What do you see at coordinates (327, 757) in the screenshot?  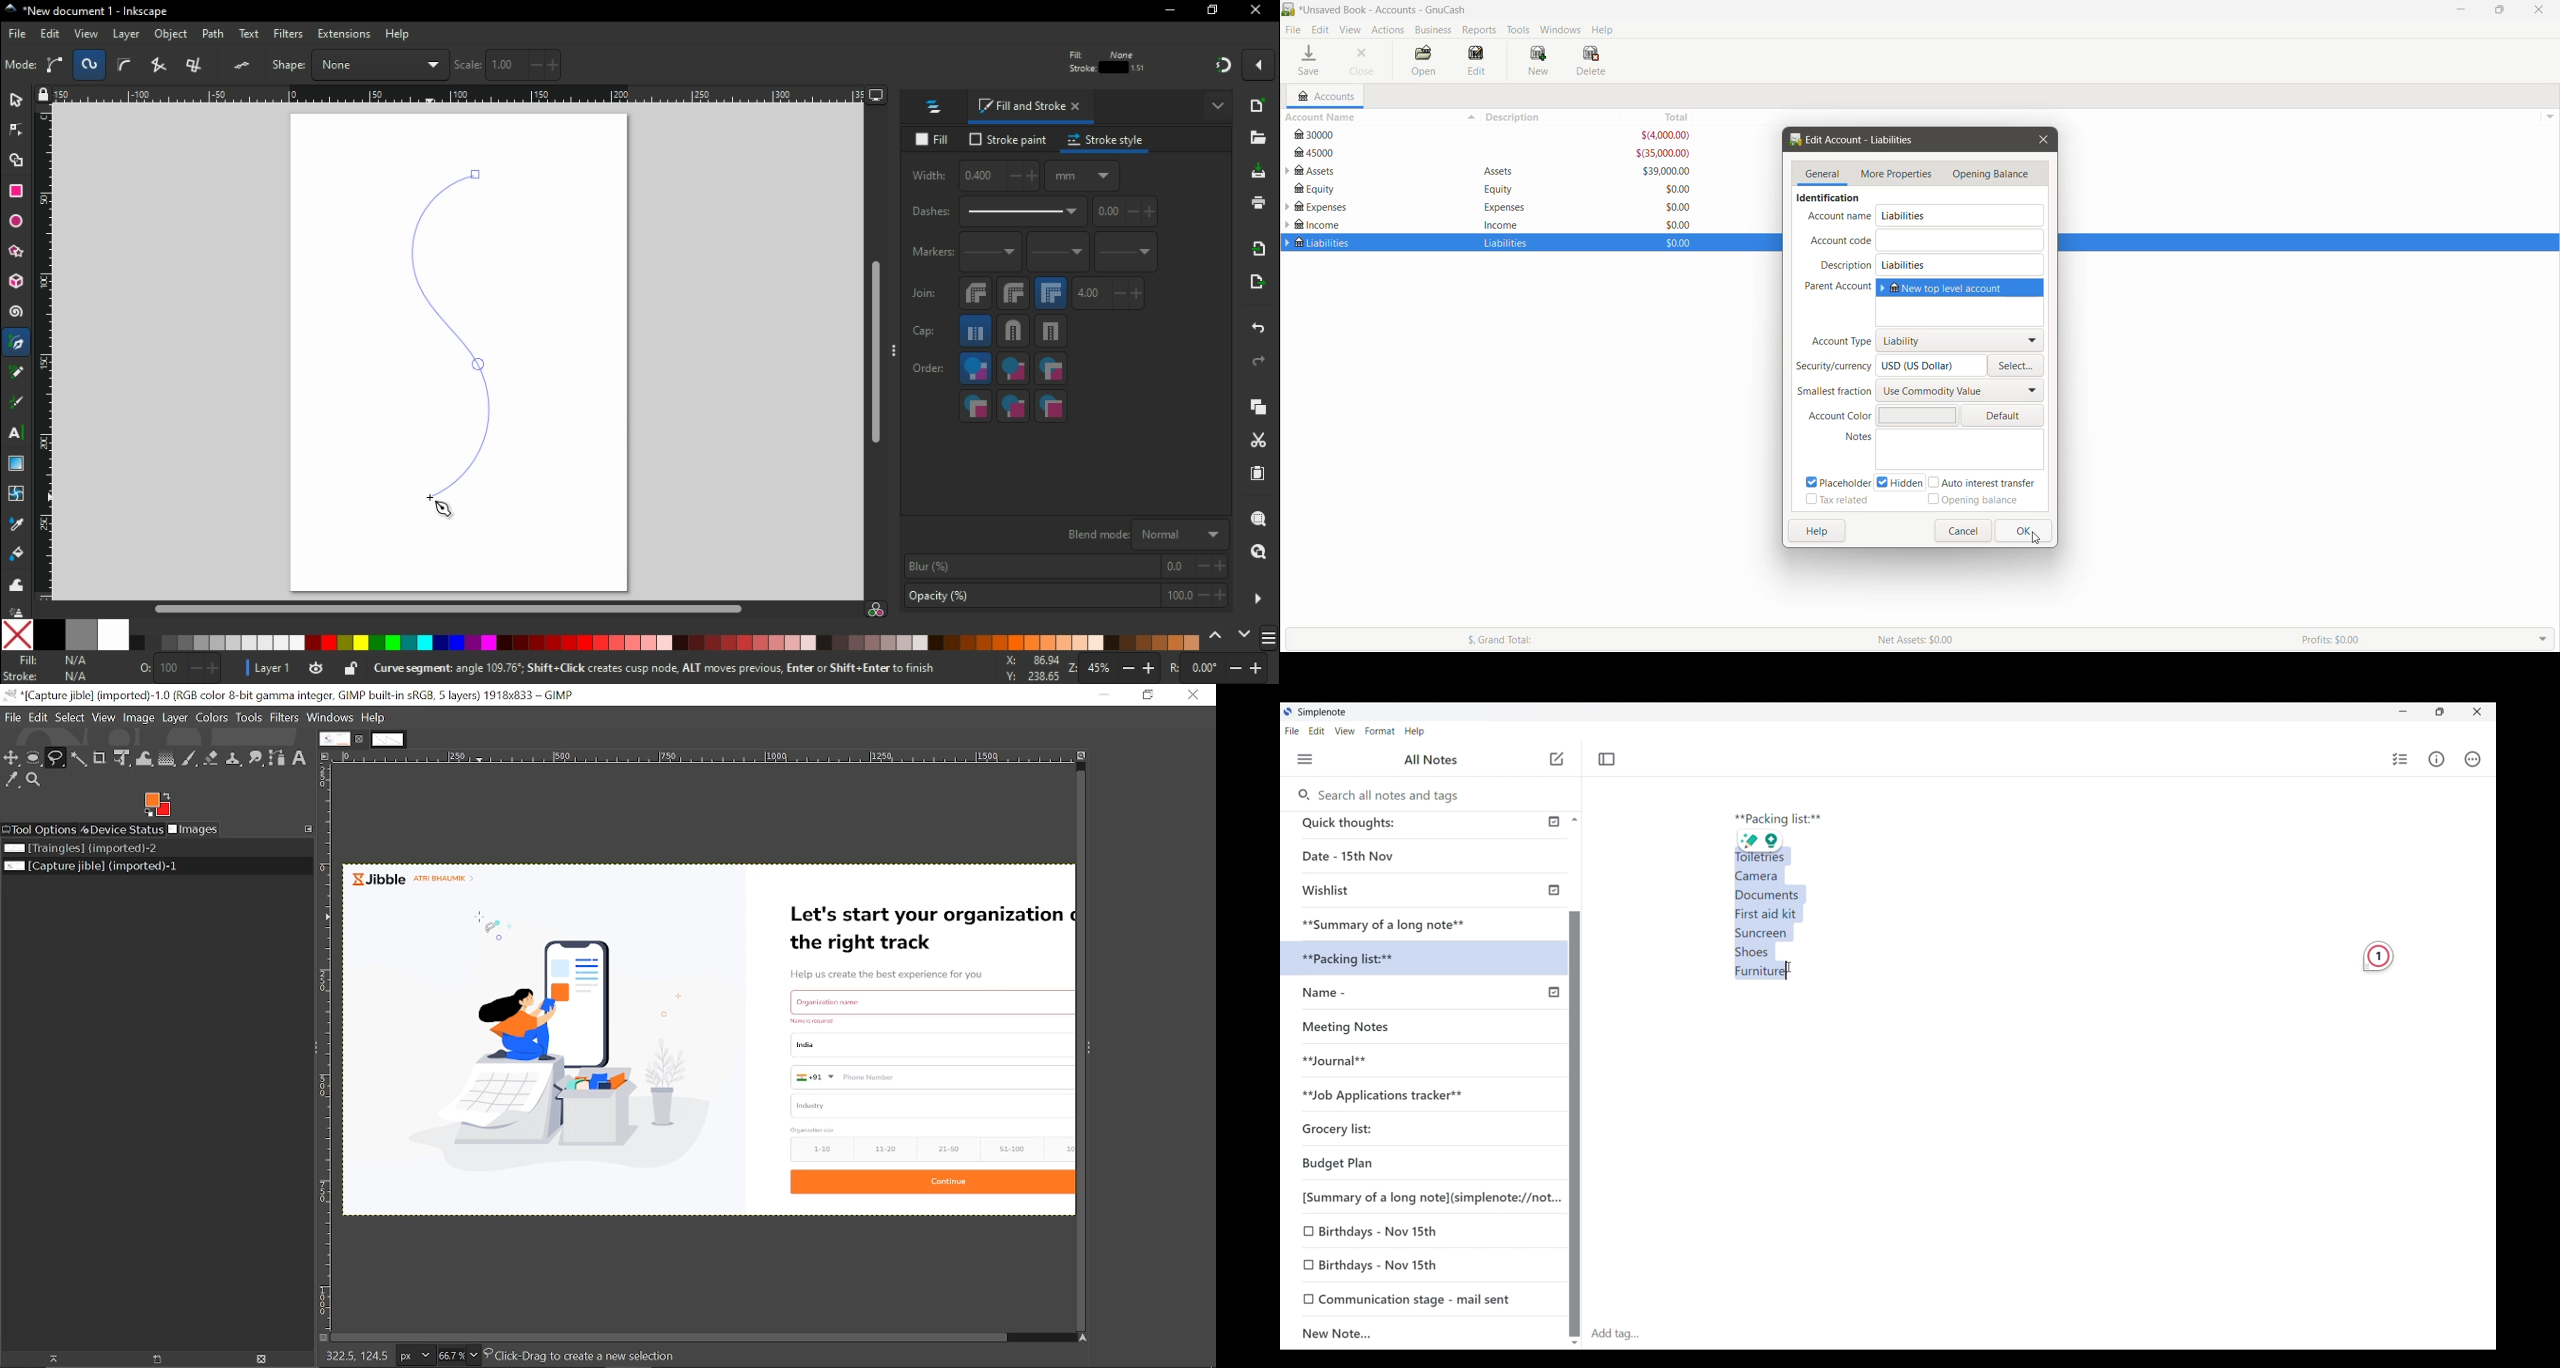 I see `Access the image menu` at bounding box center [327, 757].